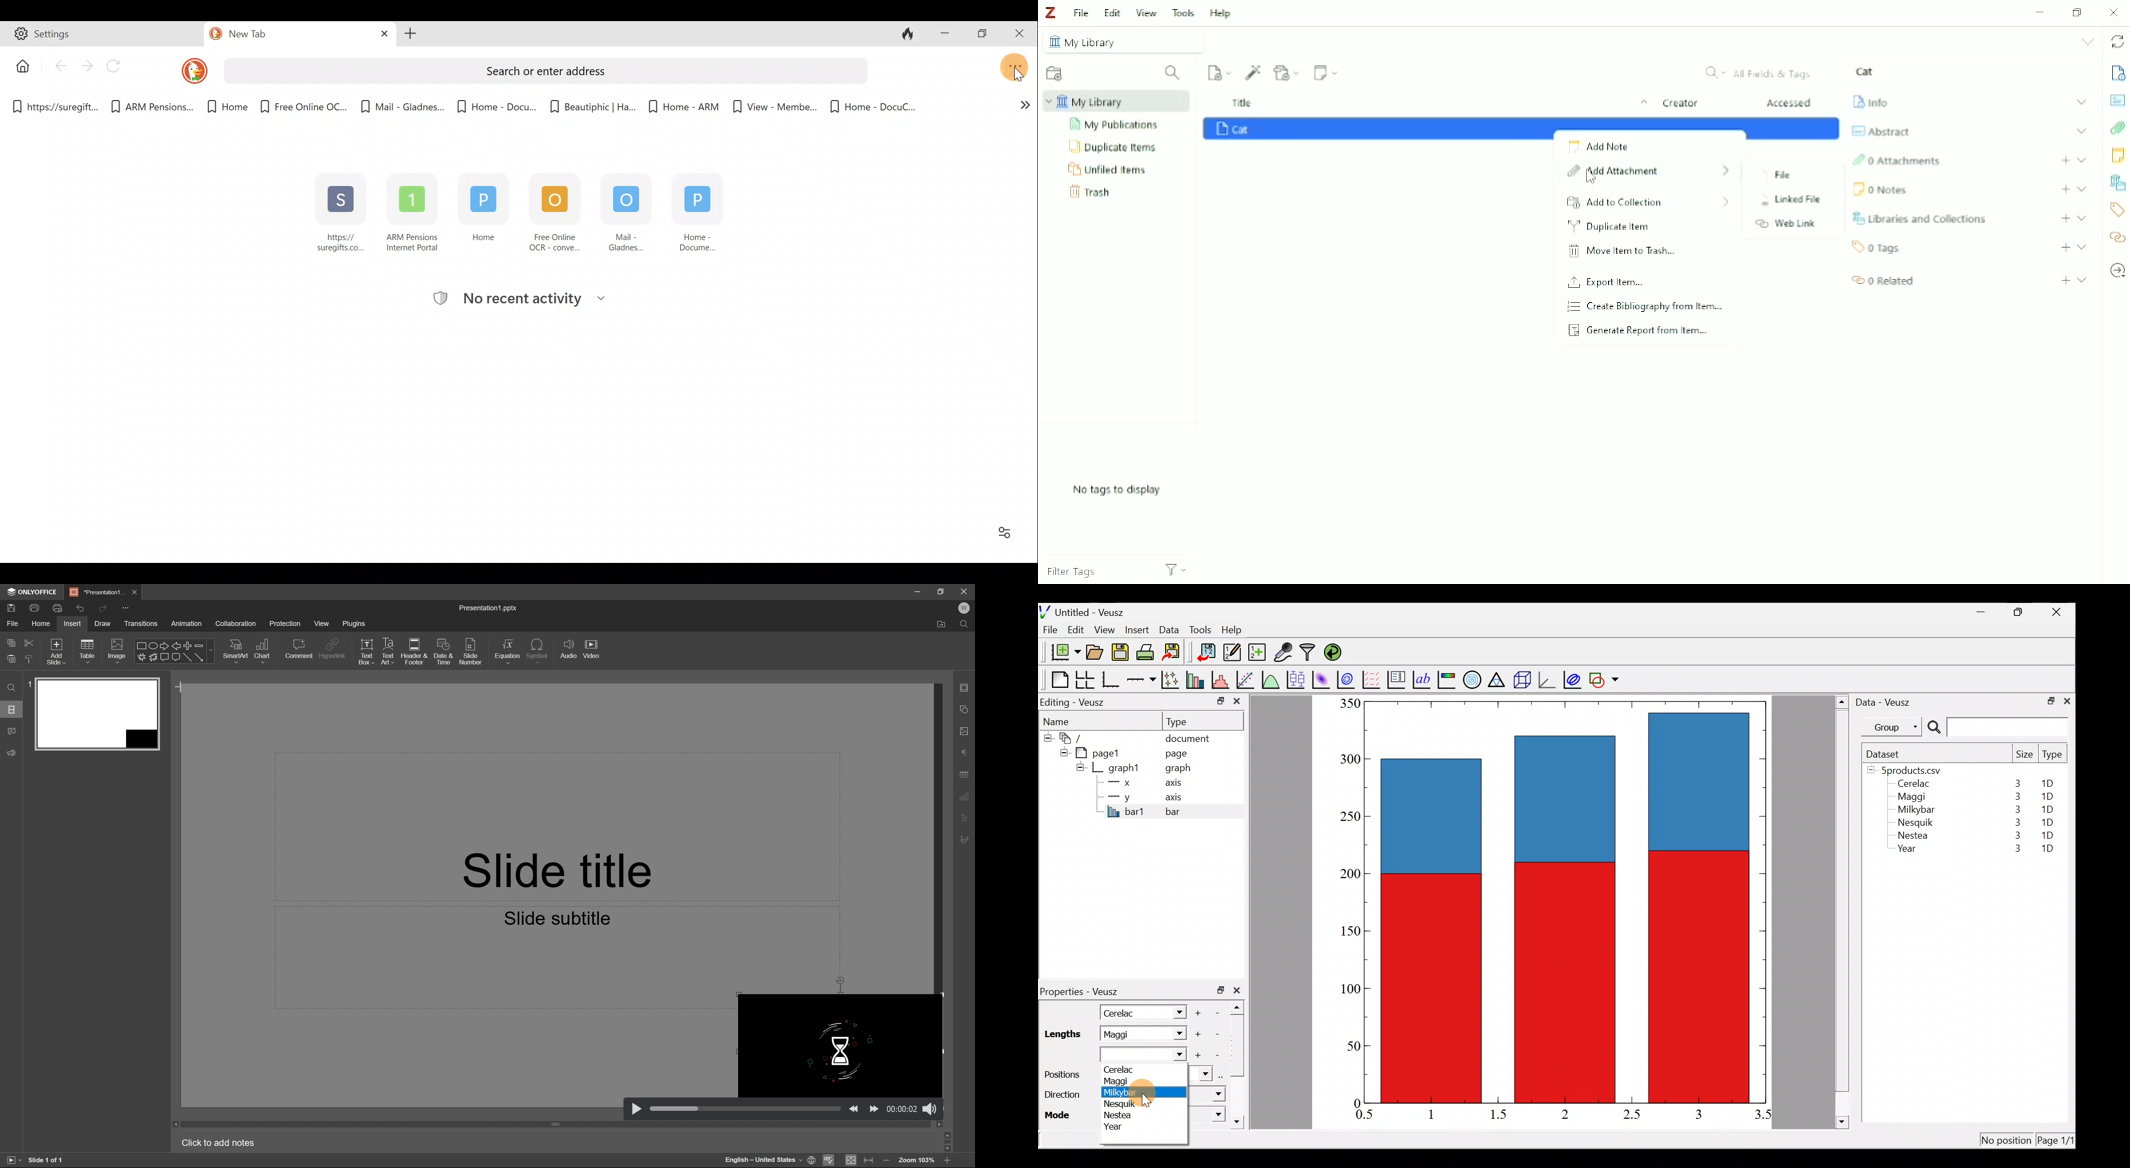  Describe the element at coordinates (342, 211) in the screenshot. I see `https:// suregifts.com` at that location.